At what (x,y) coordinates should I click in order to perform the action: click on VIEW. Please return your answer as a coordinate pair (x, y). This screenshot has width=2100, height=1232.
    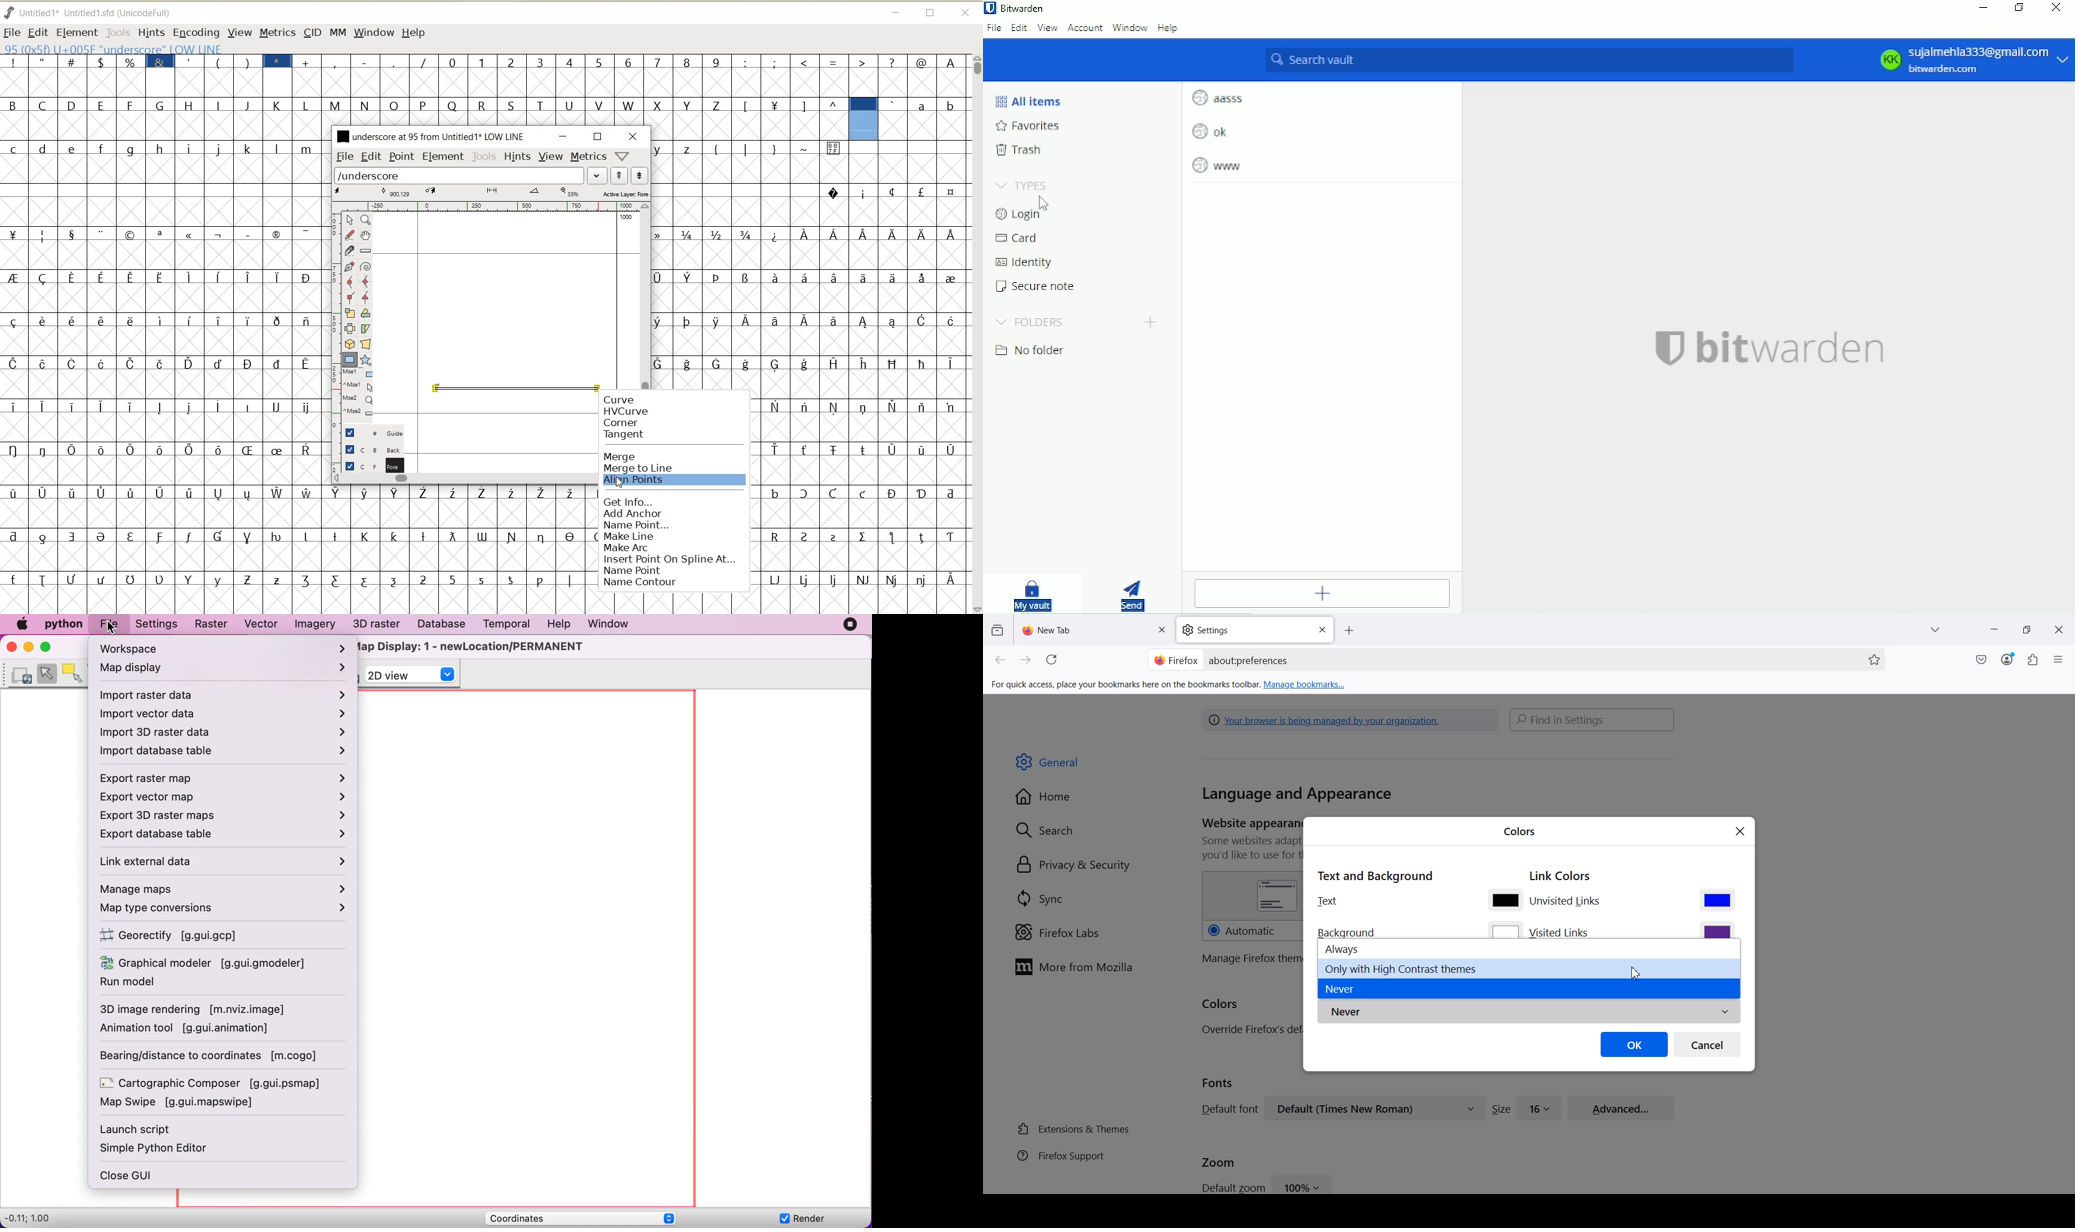
    Looking at the image, I should click on (238, 32).